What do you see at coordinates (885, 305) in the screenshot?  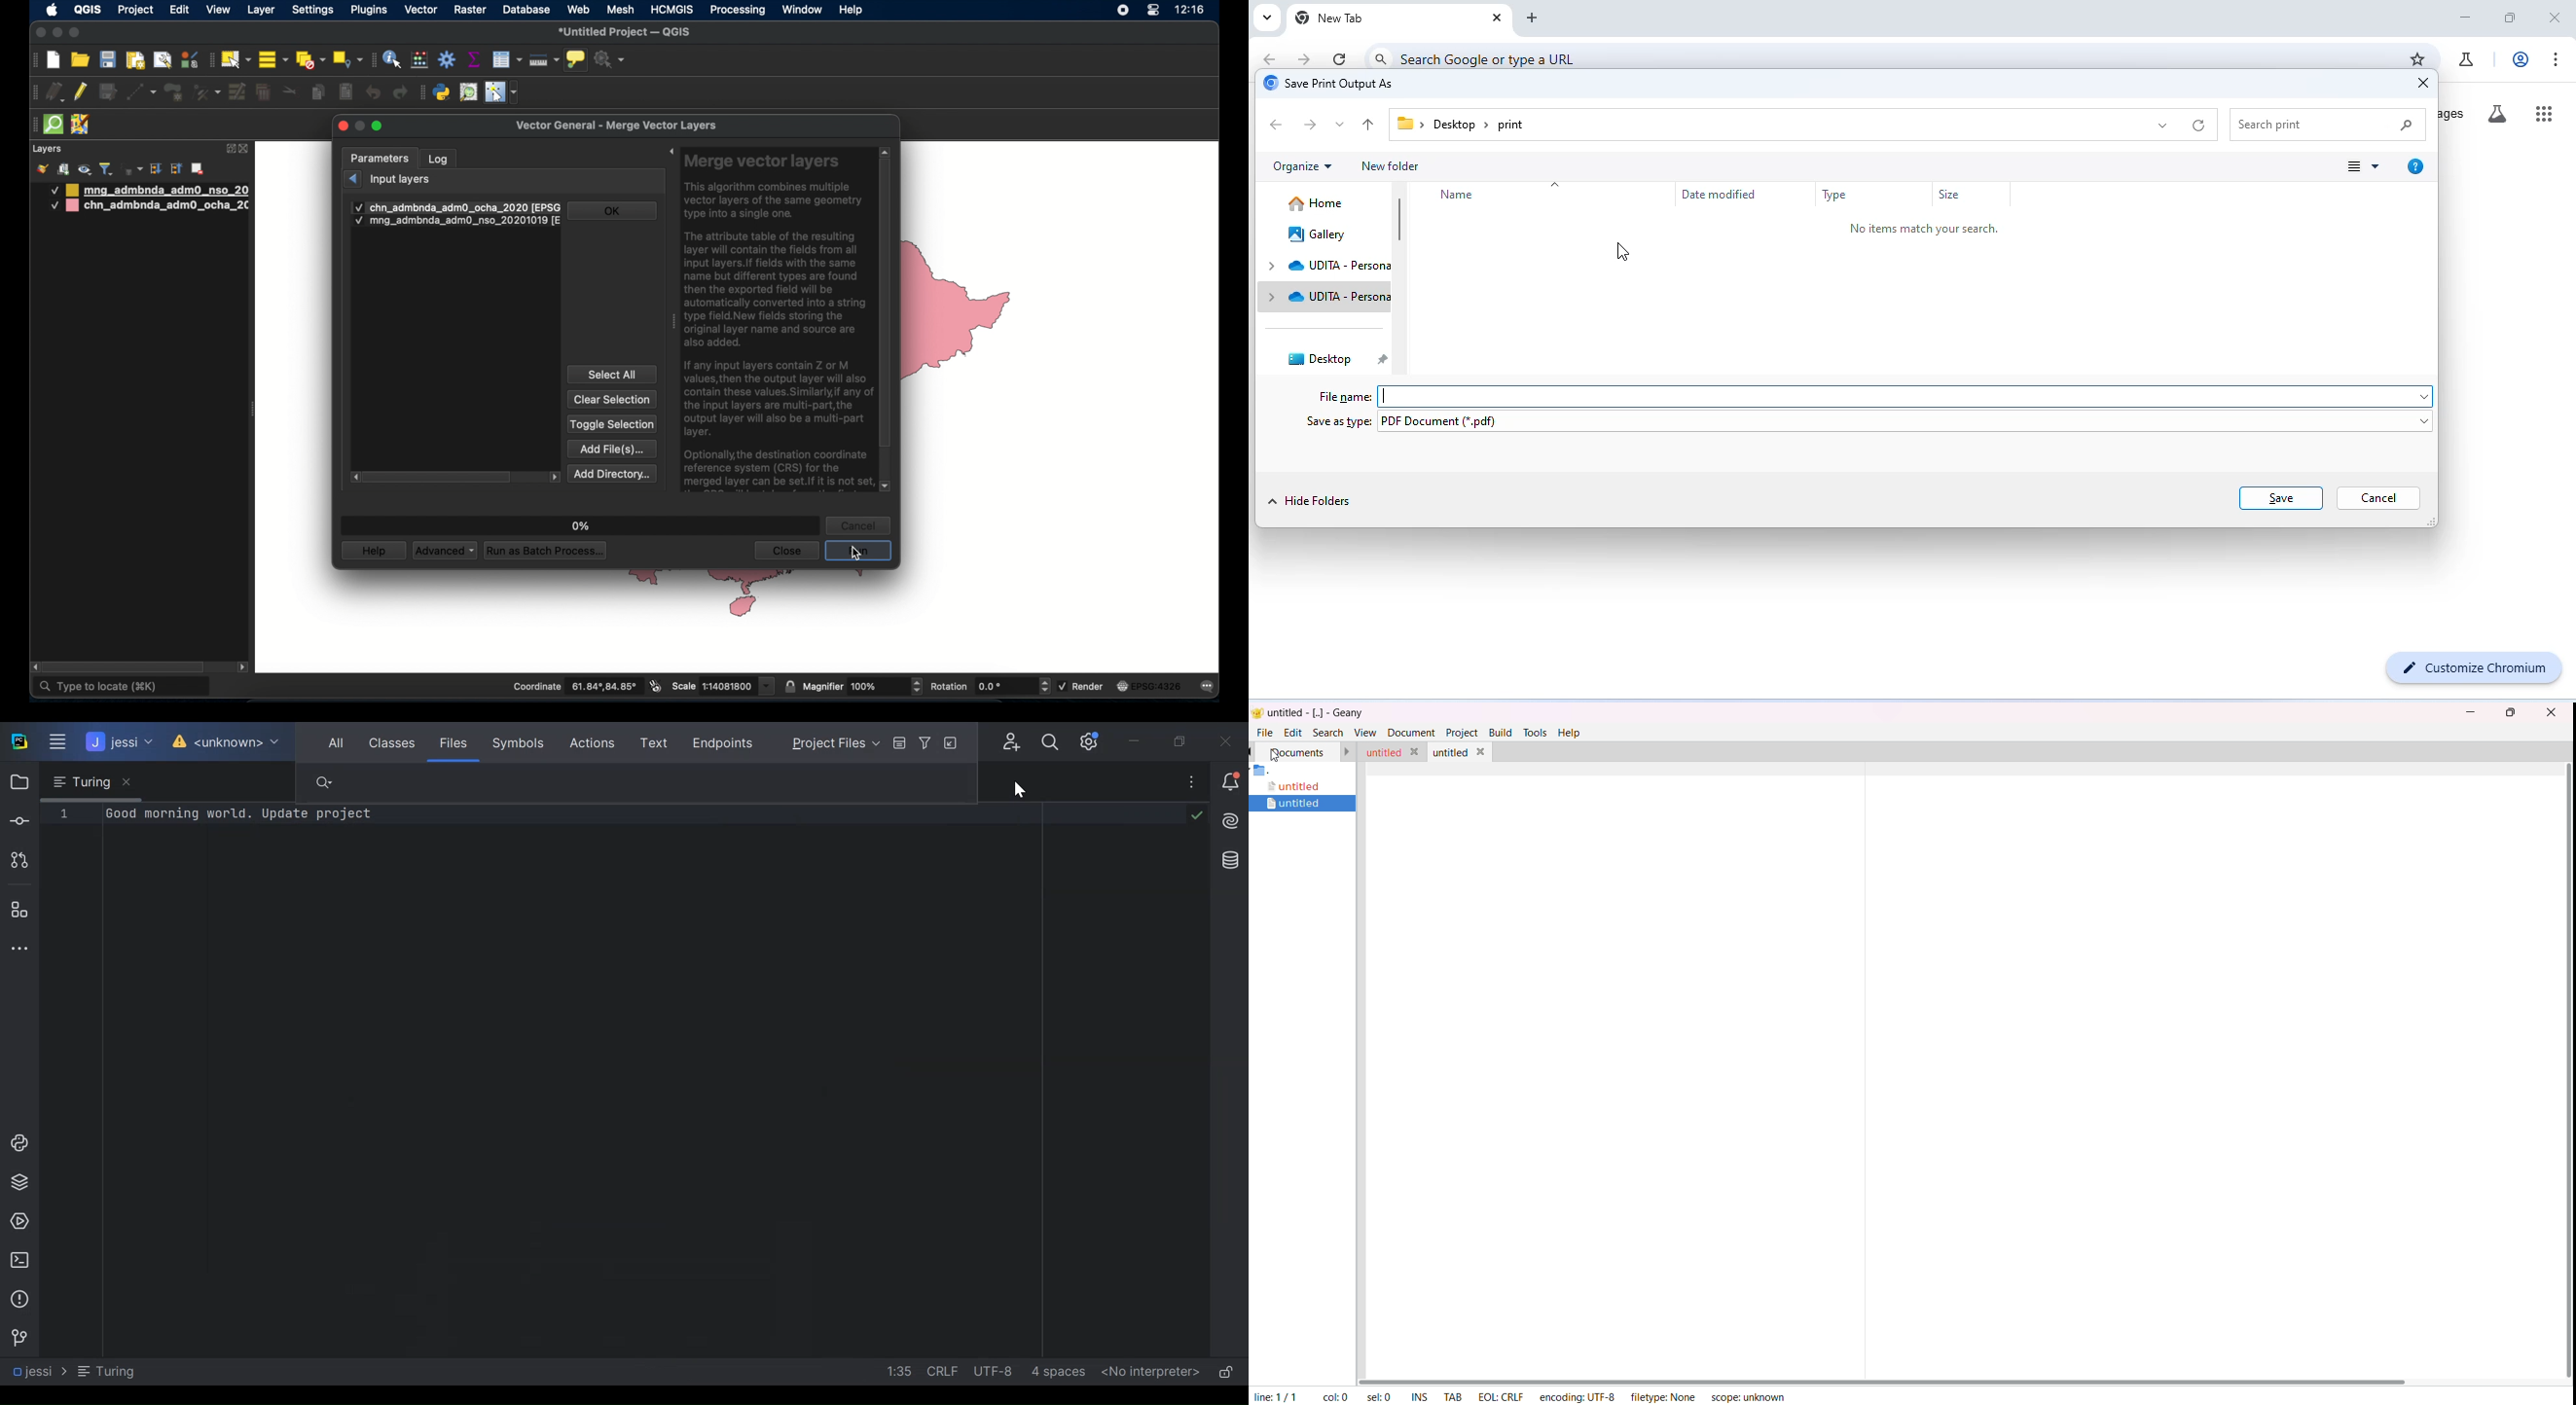 I see `scroll box` at bounding box center [885, 305].